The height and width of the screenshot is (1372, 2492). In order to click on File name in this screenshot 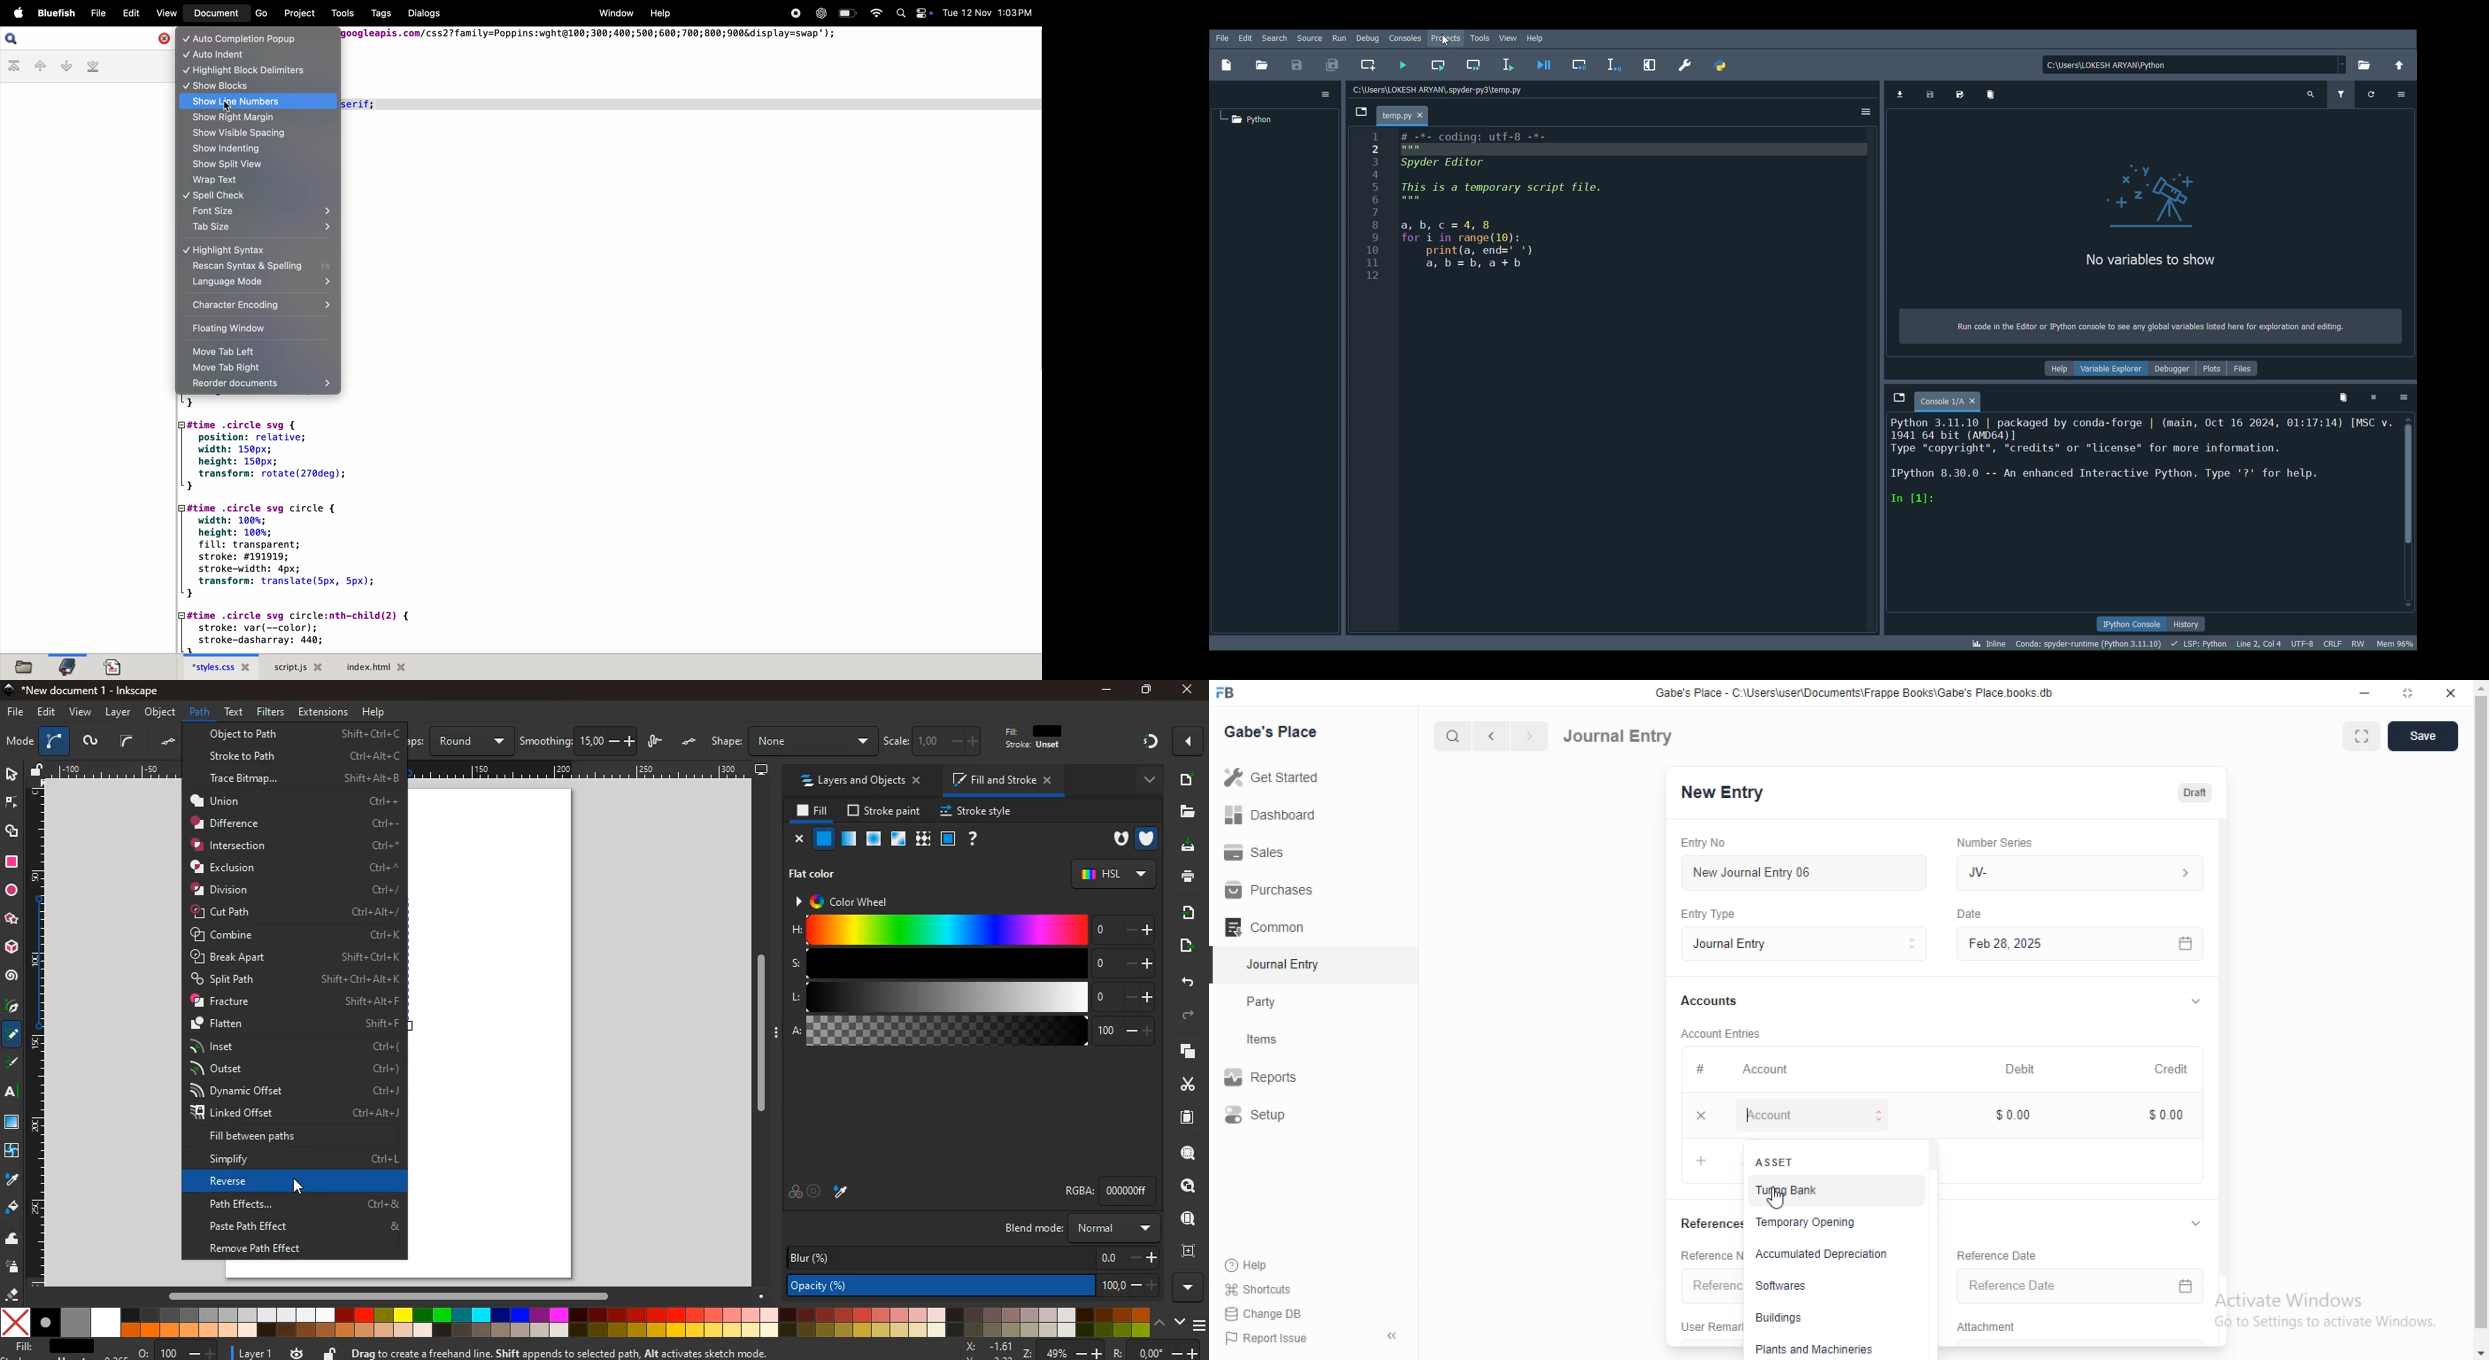, I will do `click(1405, 112)`.